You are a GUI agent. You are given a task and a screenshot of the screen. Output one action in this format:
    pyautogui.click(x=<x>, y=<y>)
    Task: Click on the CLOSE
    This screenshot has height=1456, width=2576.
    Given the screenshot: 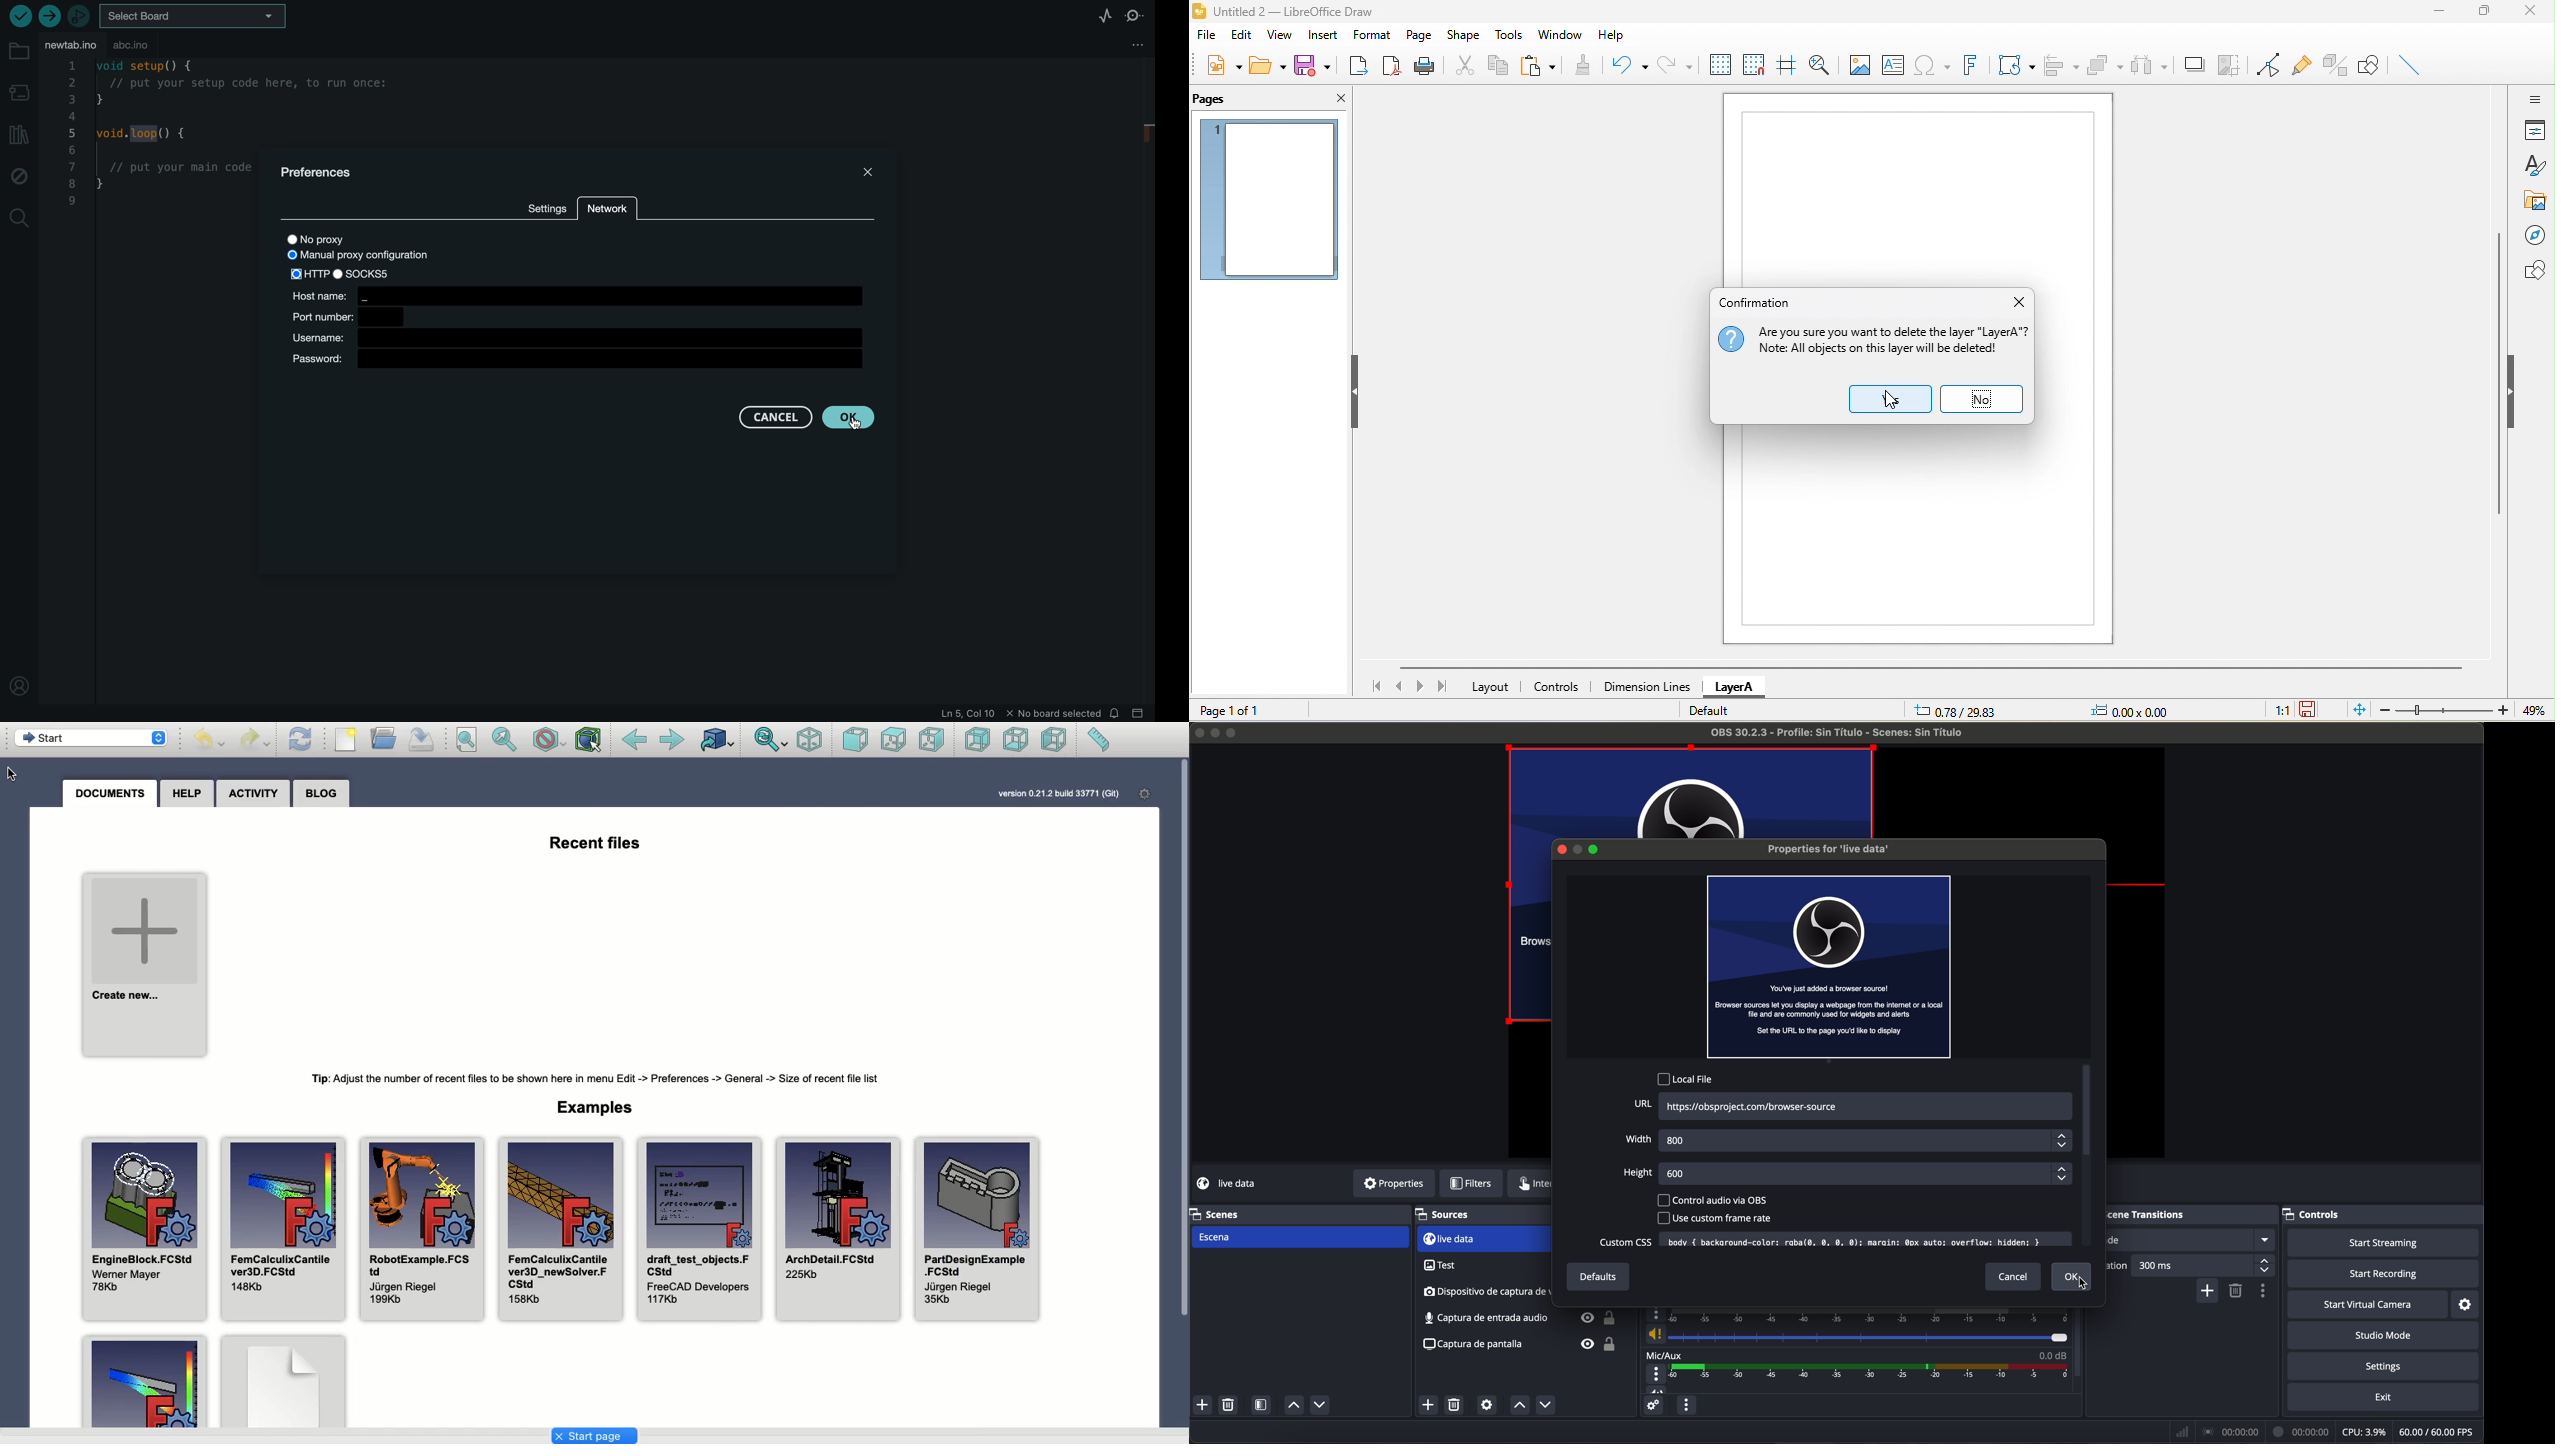 What is the action you would take?
    pyautogui.click(x=870, y=172)
    